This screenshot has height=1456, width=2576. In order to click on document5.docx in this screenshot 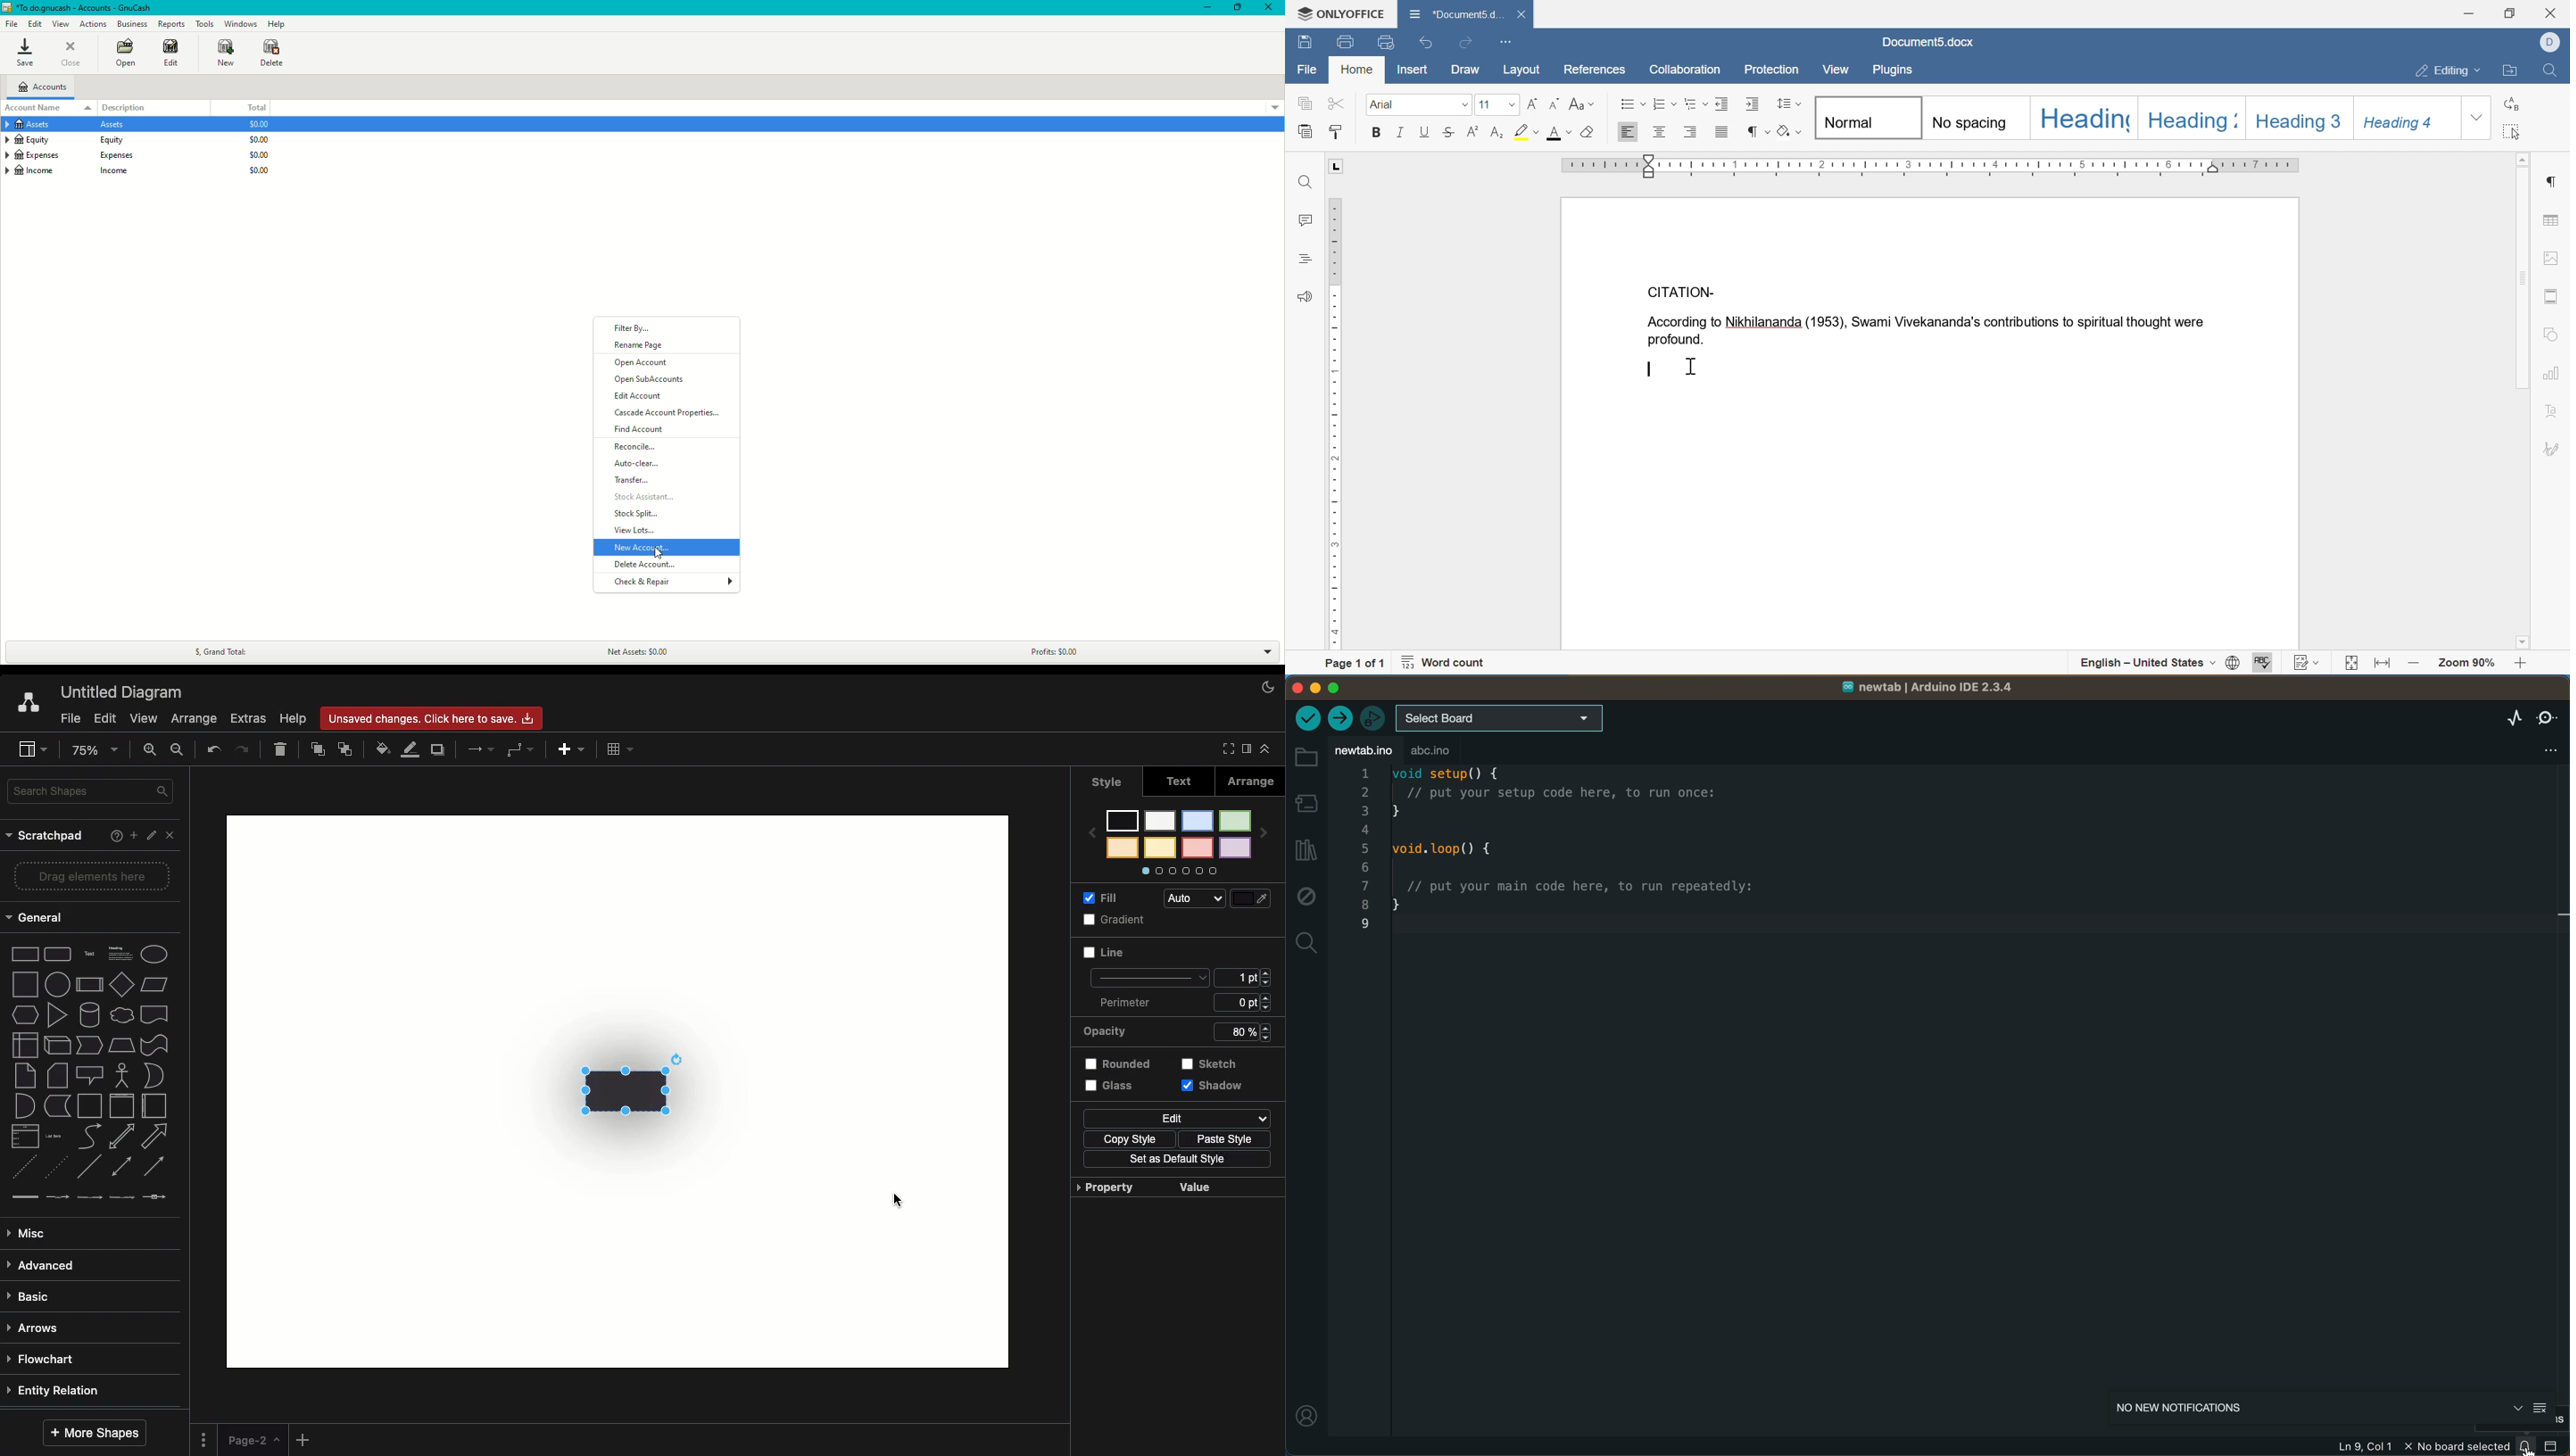, I will do `click(1921, 41)`.